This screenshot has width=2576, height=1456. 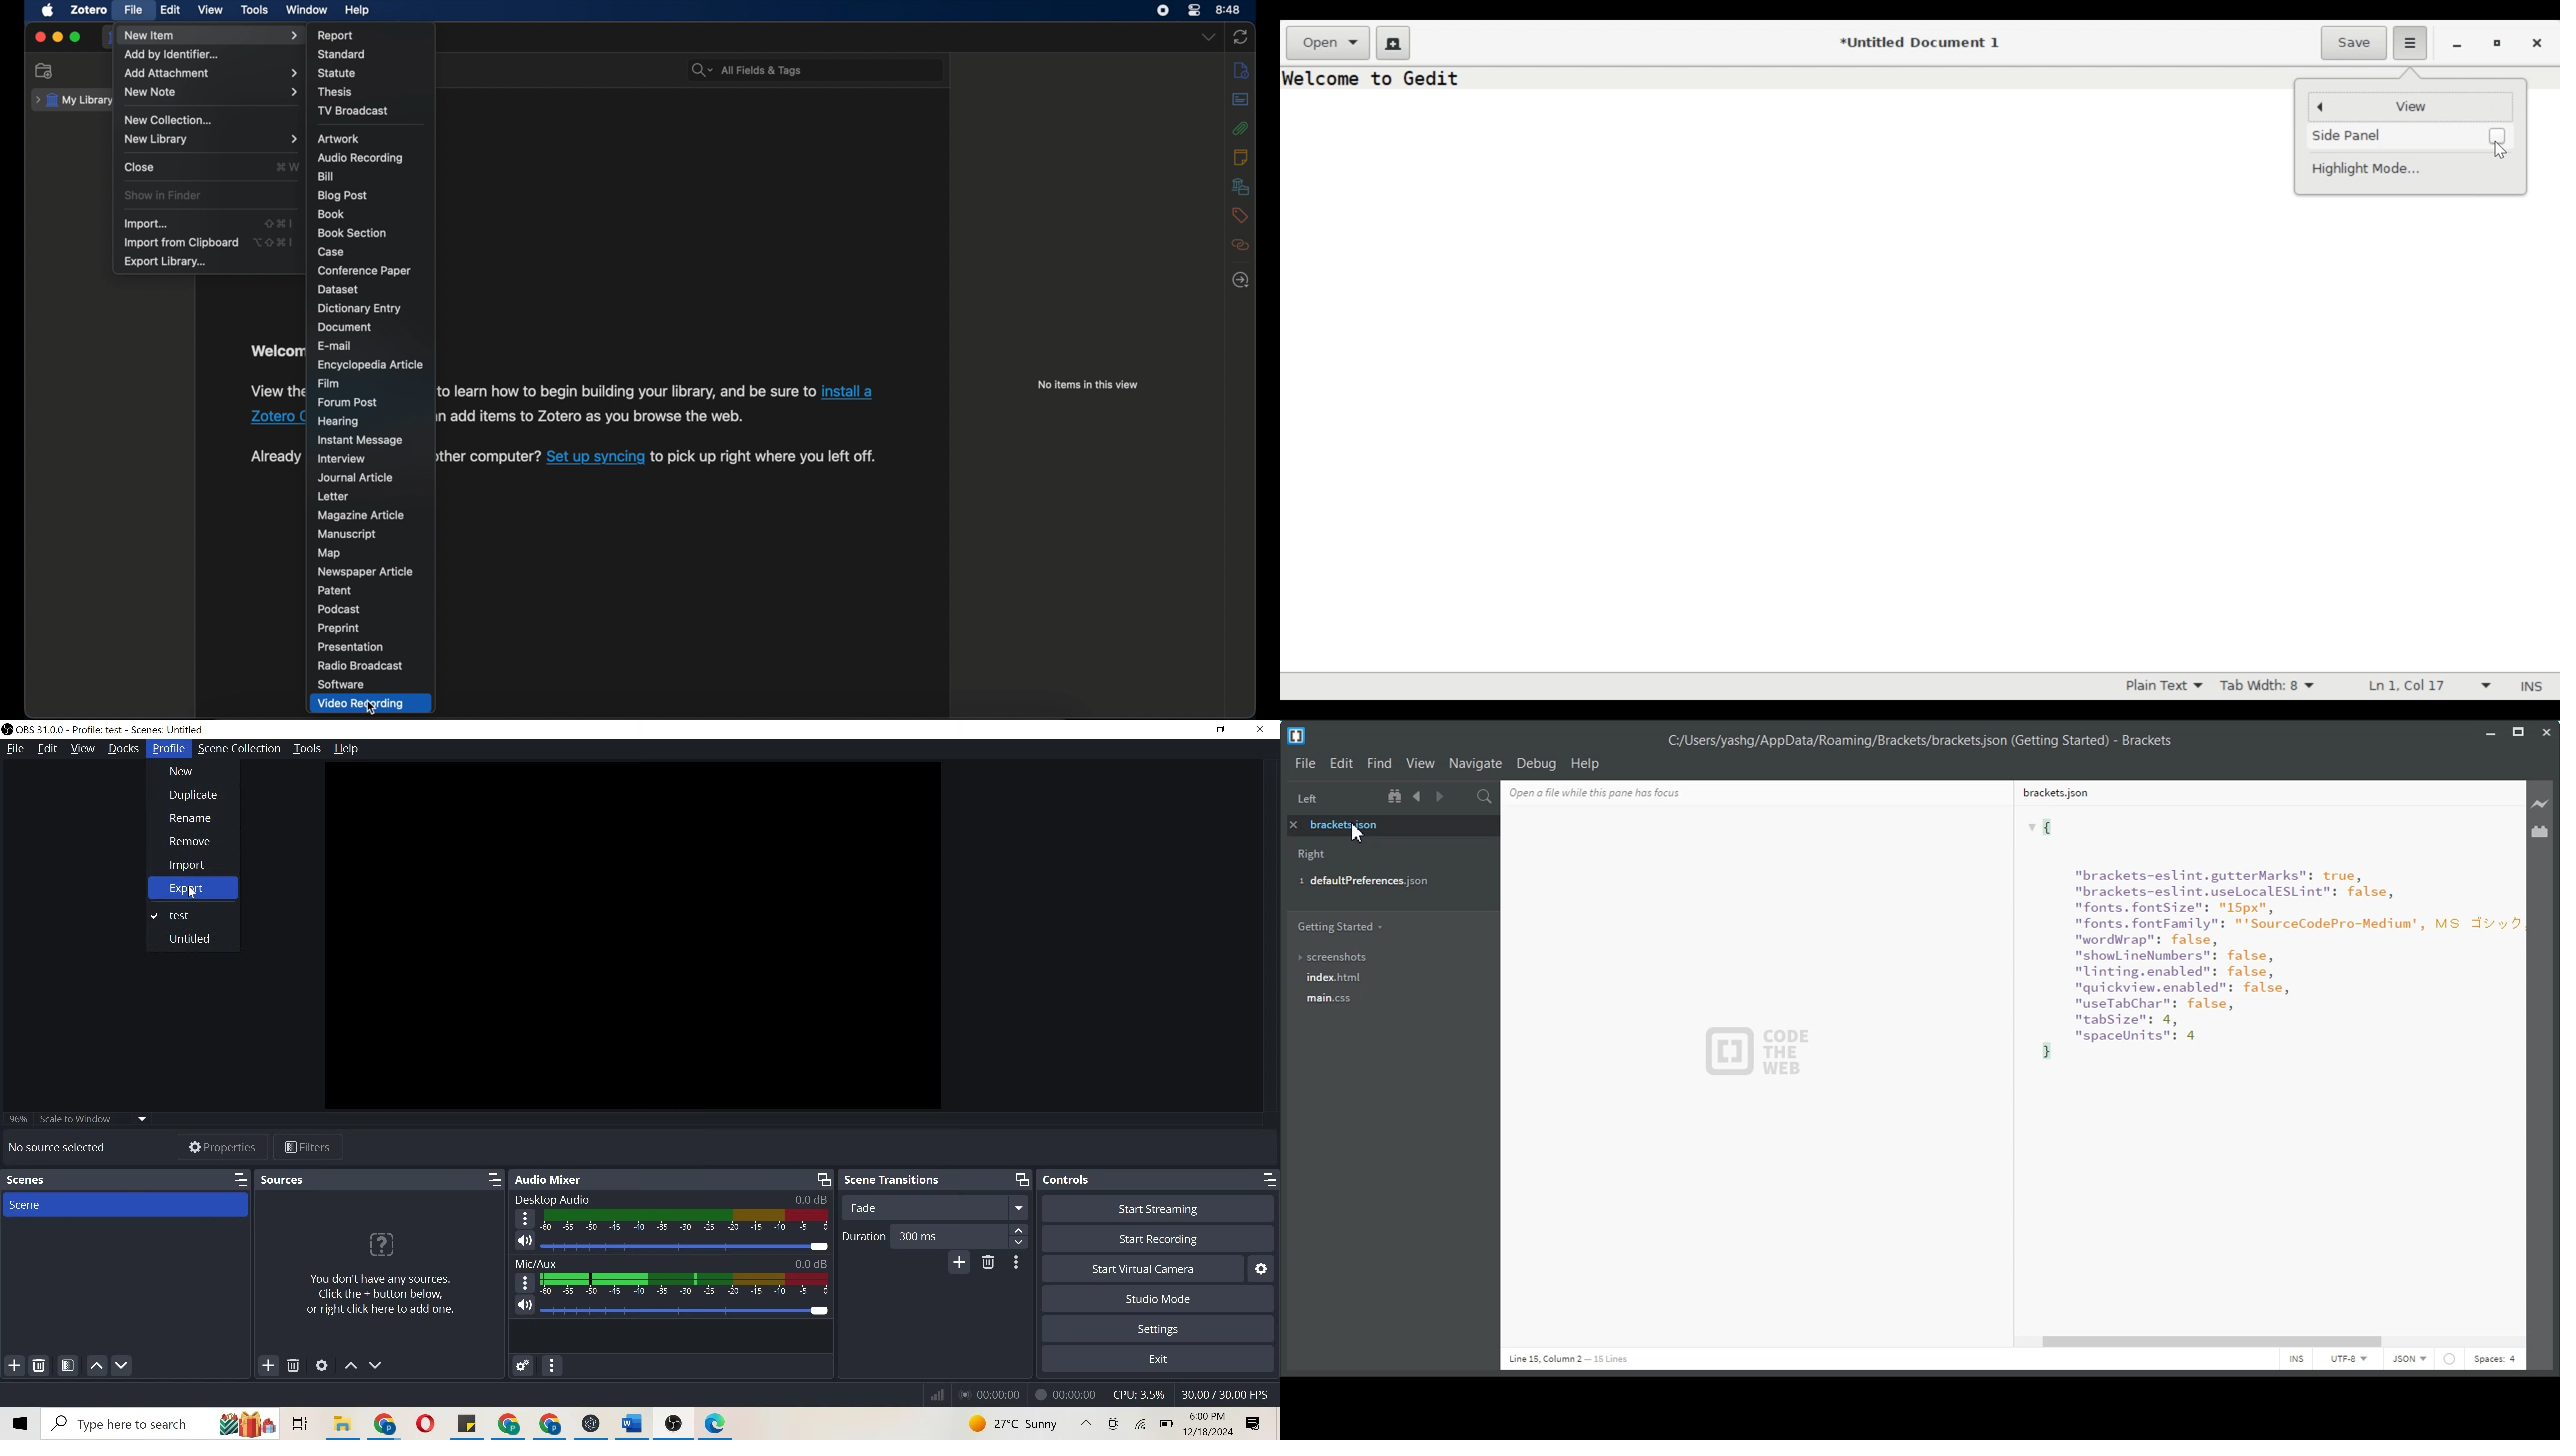 What do you see at coordinates (1084, 1423) in the screenshot?
I see `up` at bounding box center [1084, 1423].